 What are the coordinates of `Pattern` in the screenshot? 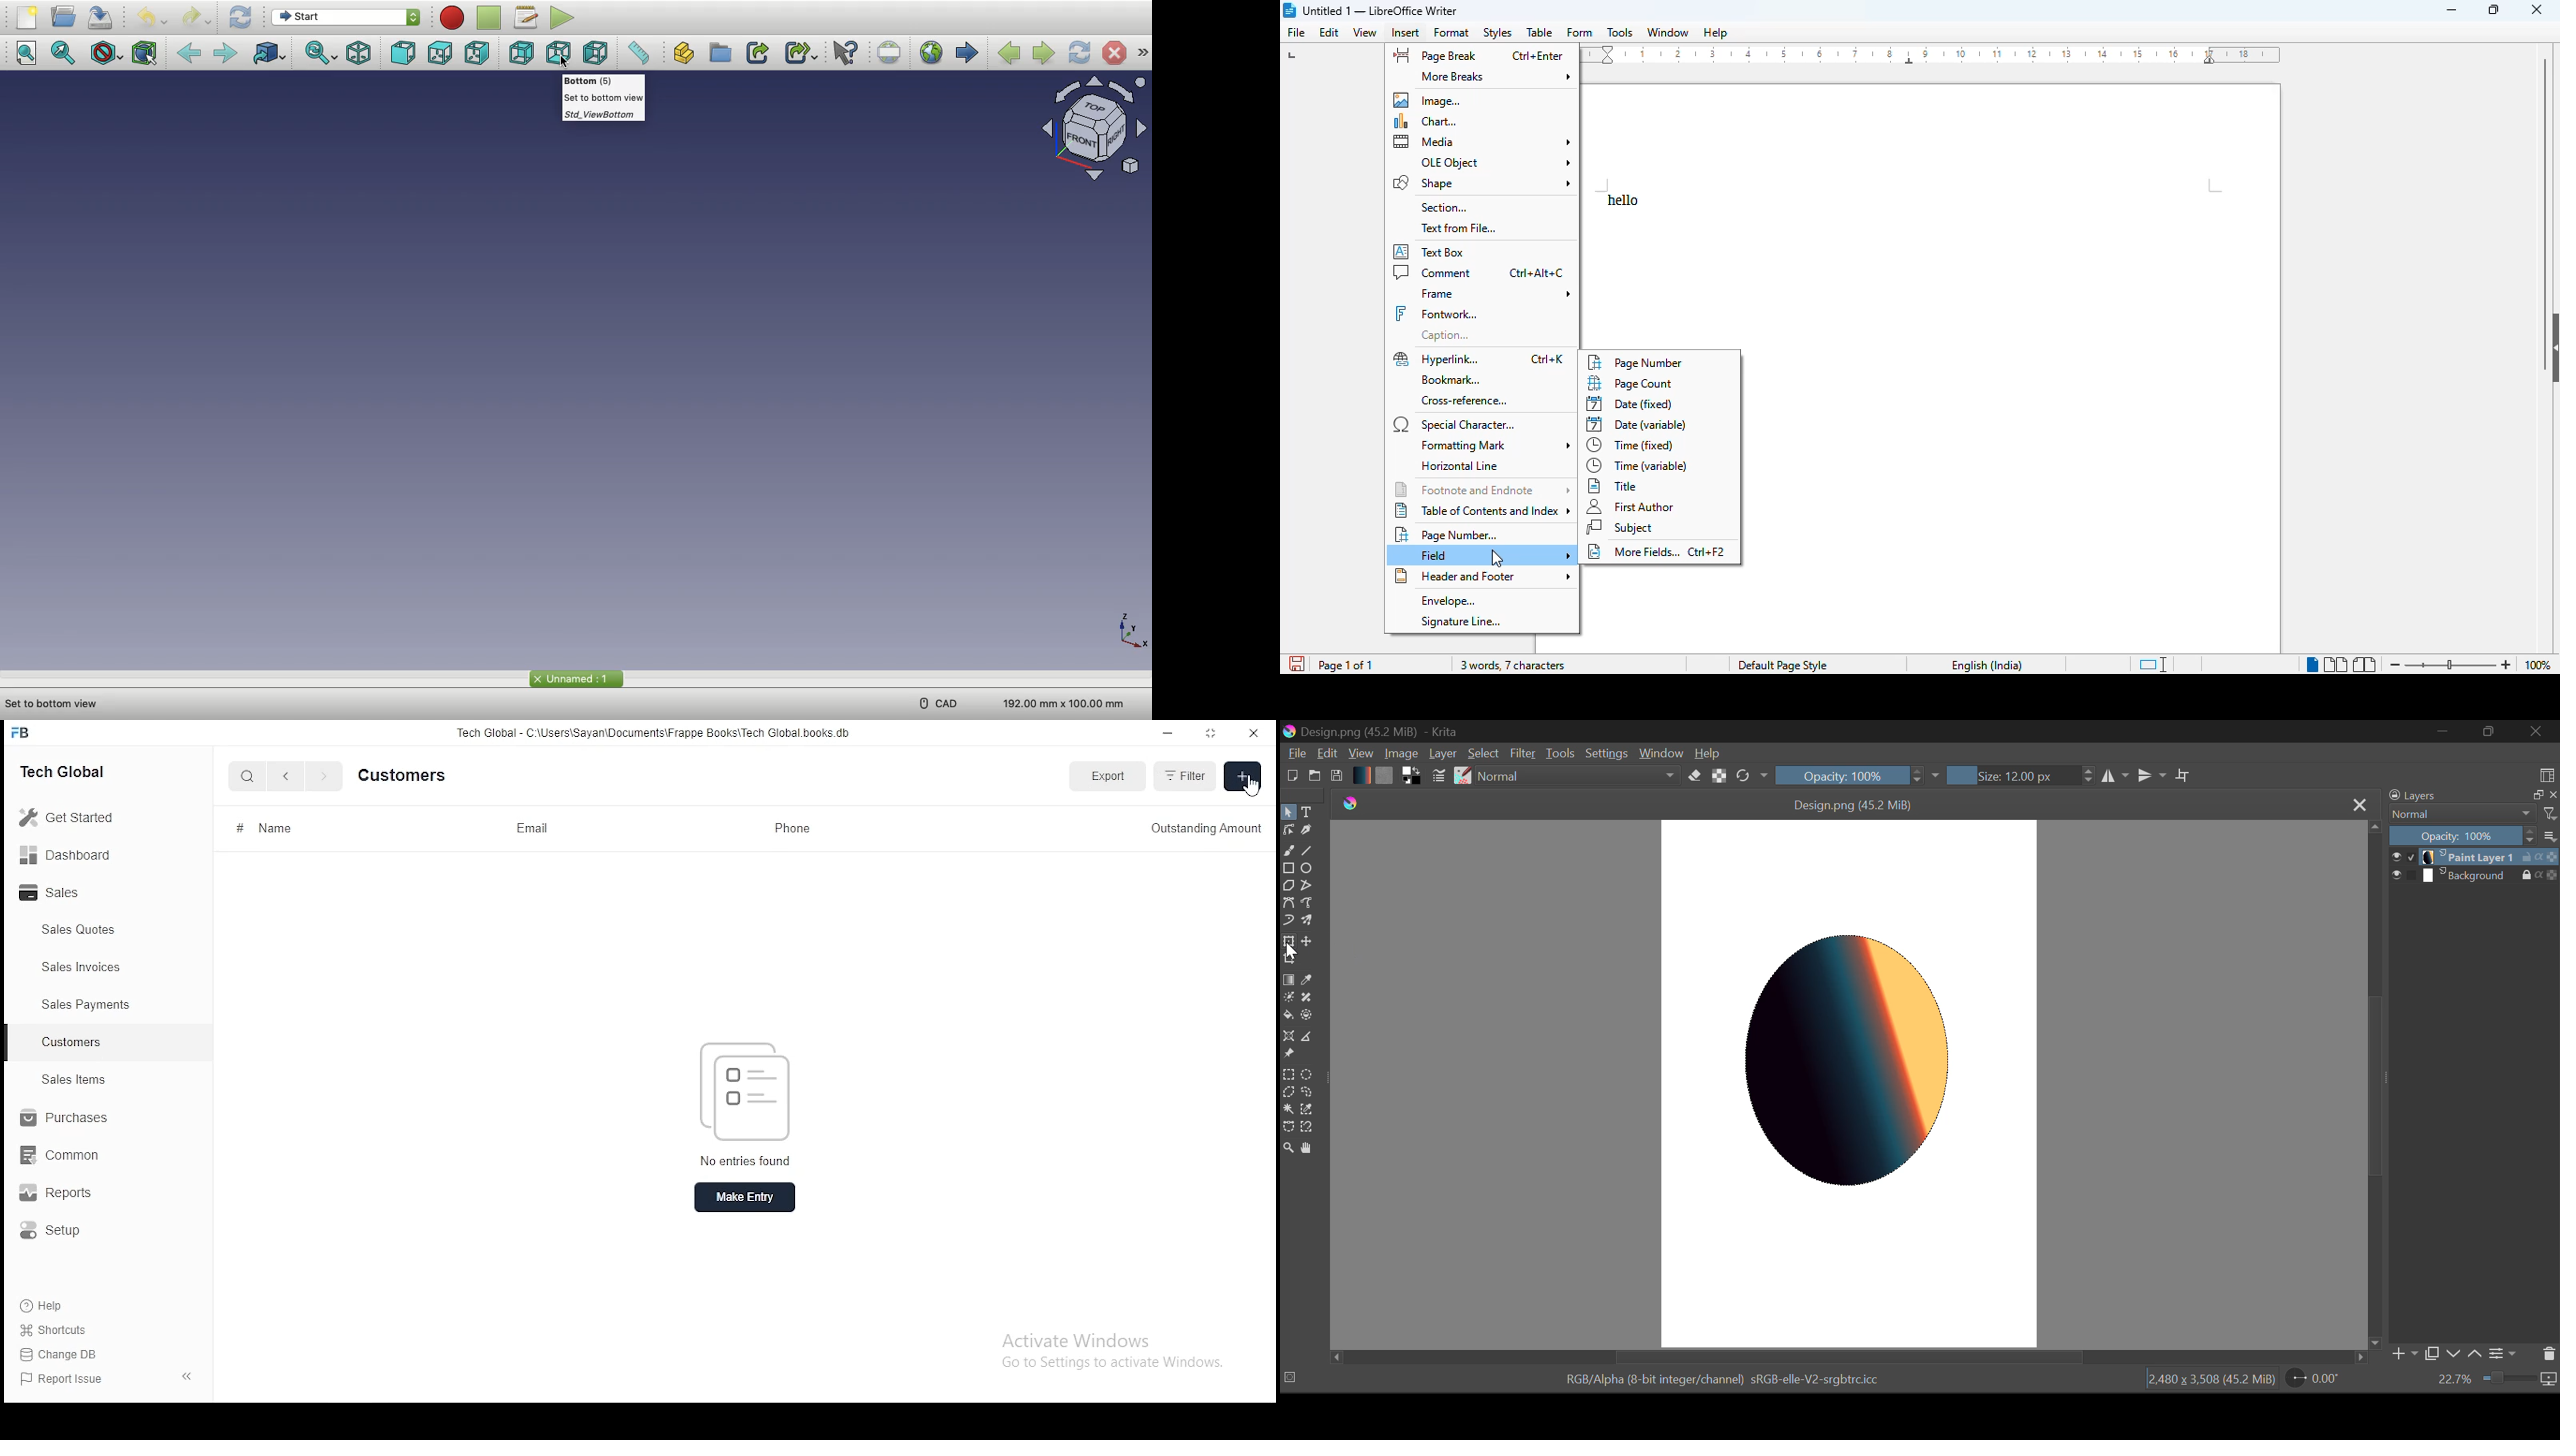 It's located at (1384, 776).